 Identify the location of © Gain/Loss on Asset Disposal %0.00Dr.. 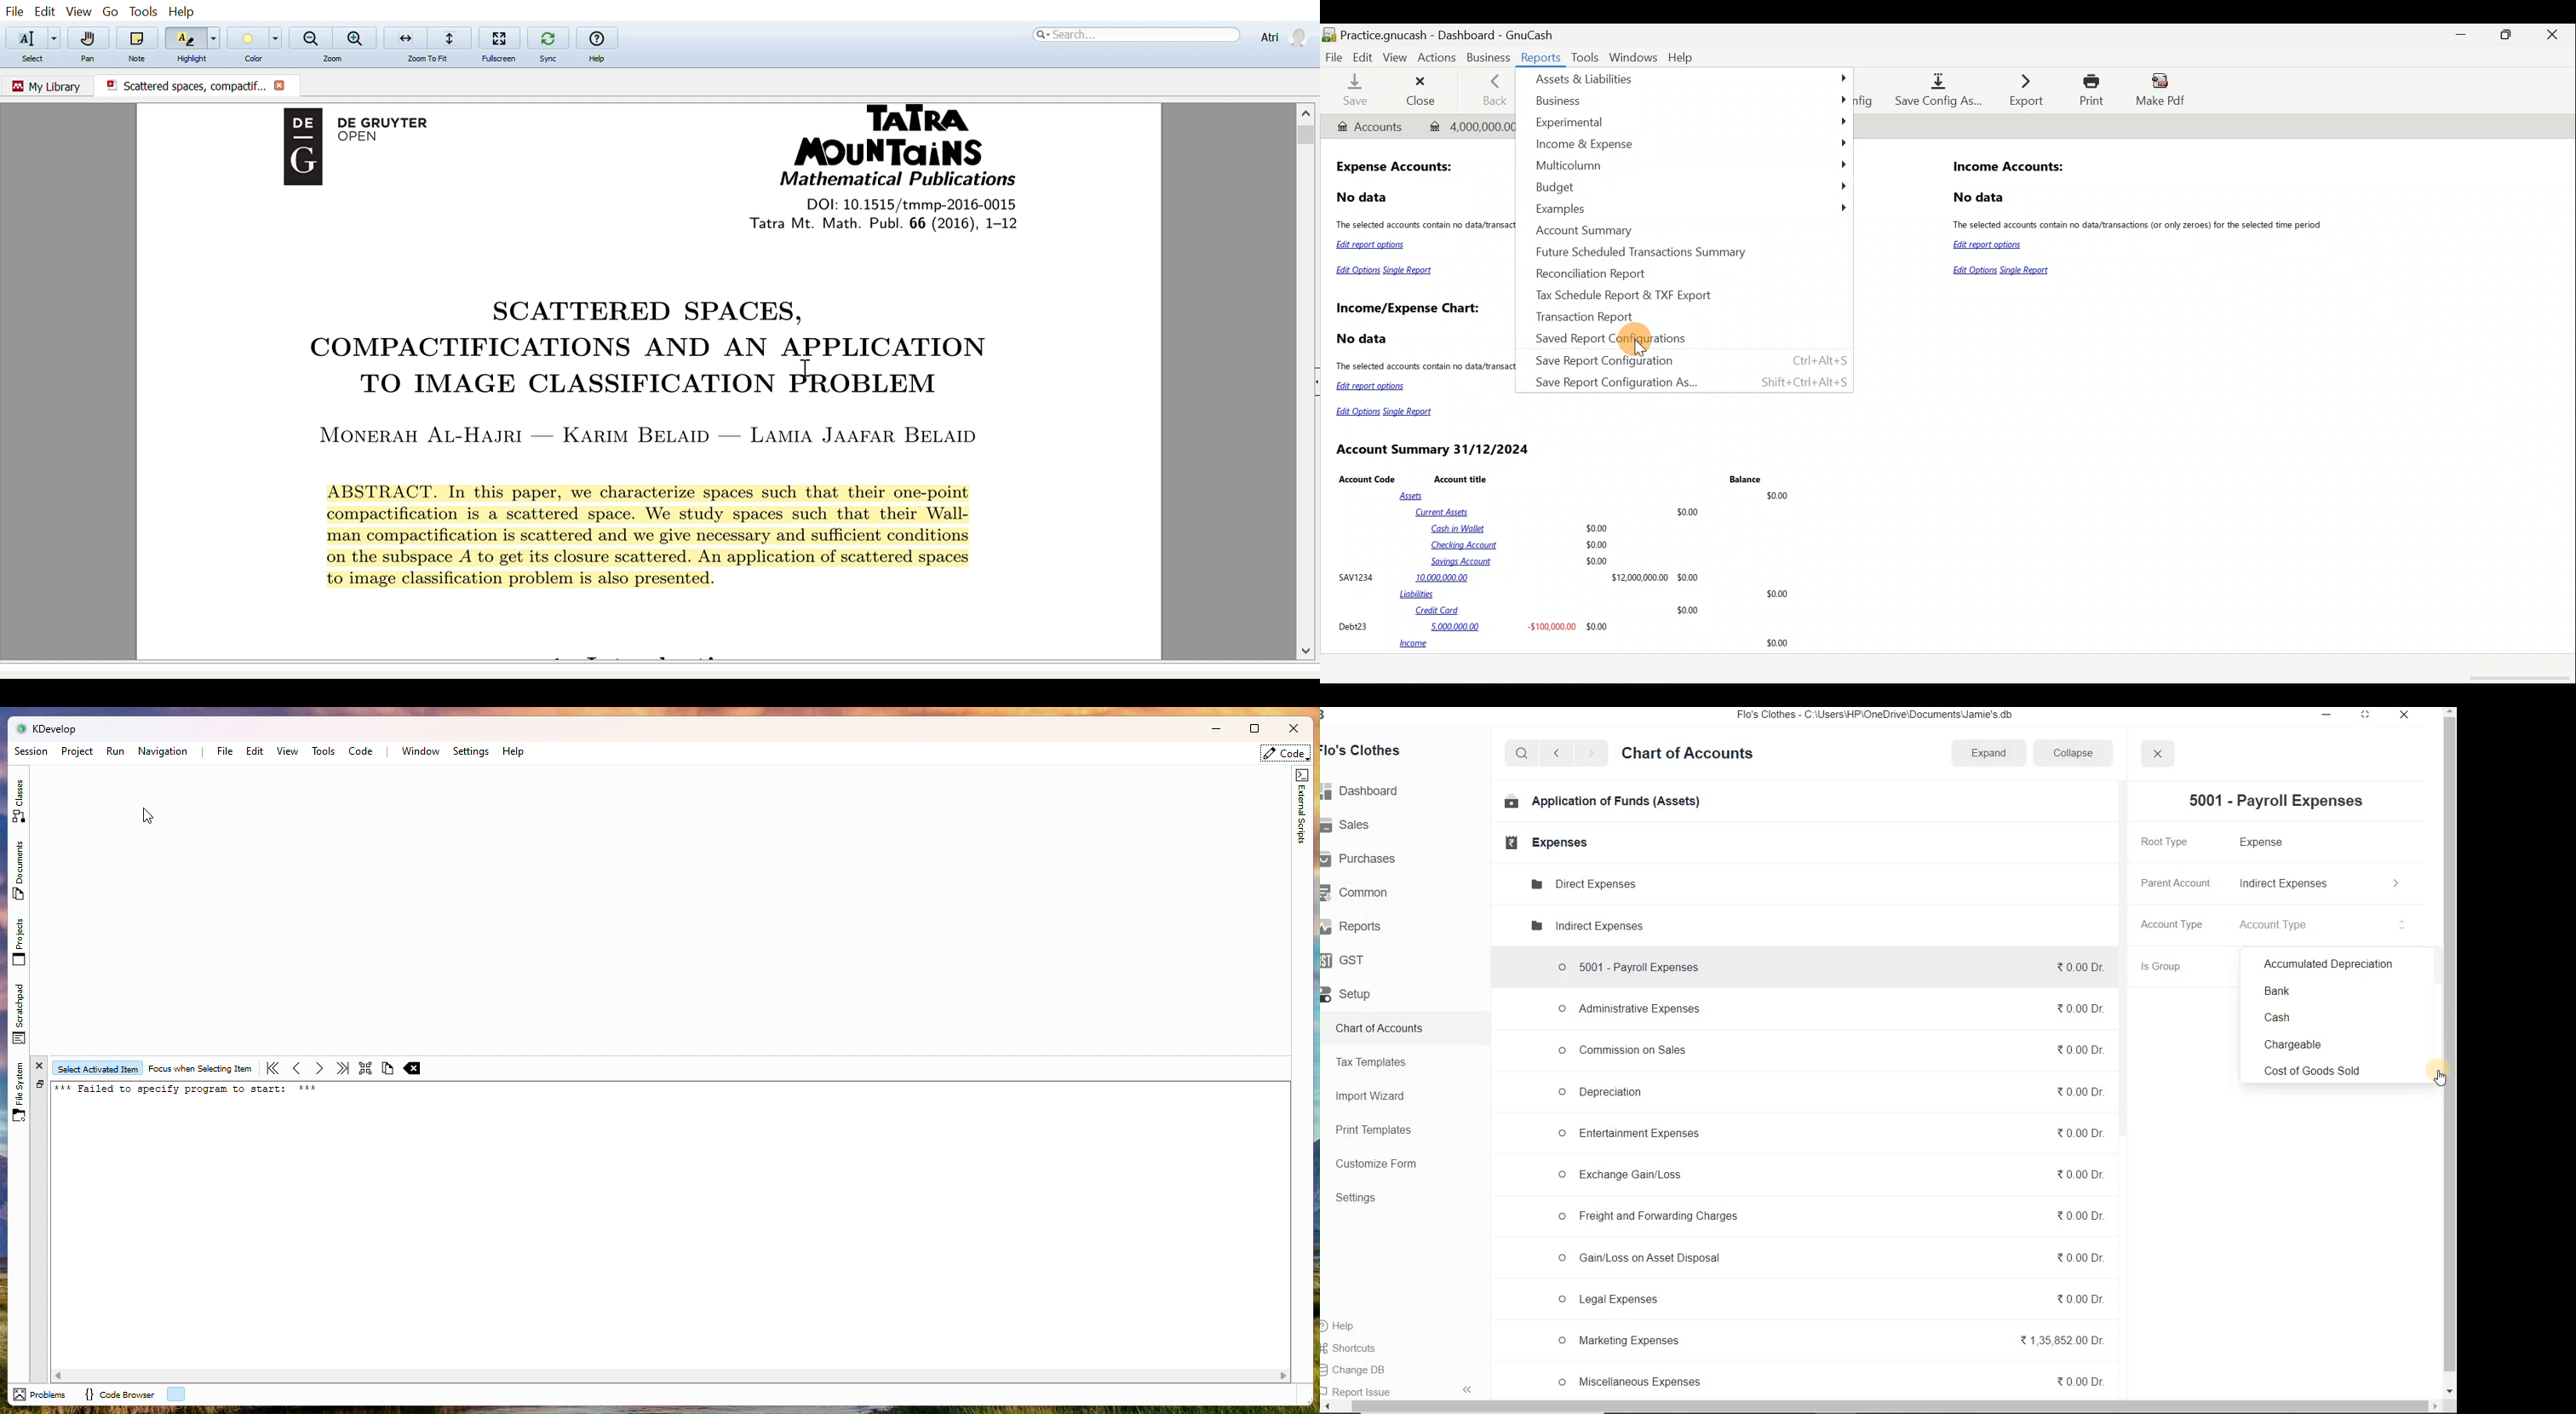
(1829, 1260).